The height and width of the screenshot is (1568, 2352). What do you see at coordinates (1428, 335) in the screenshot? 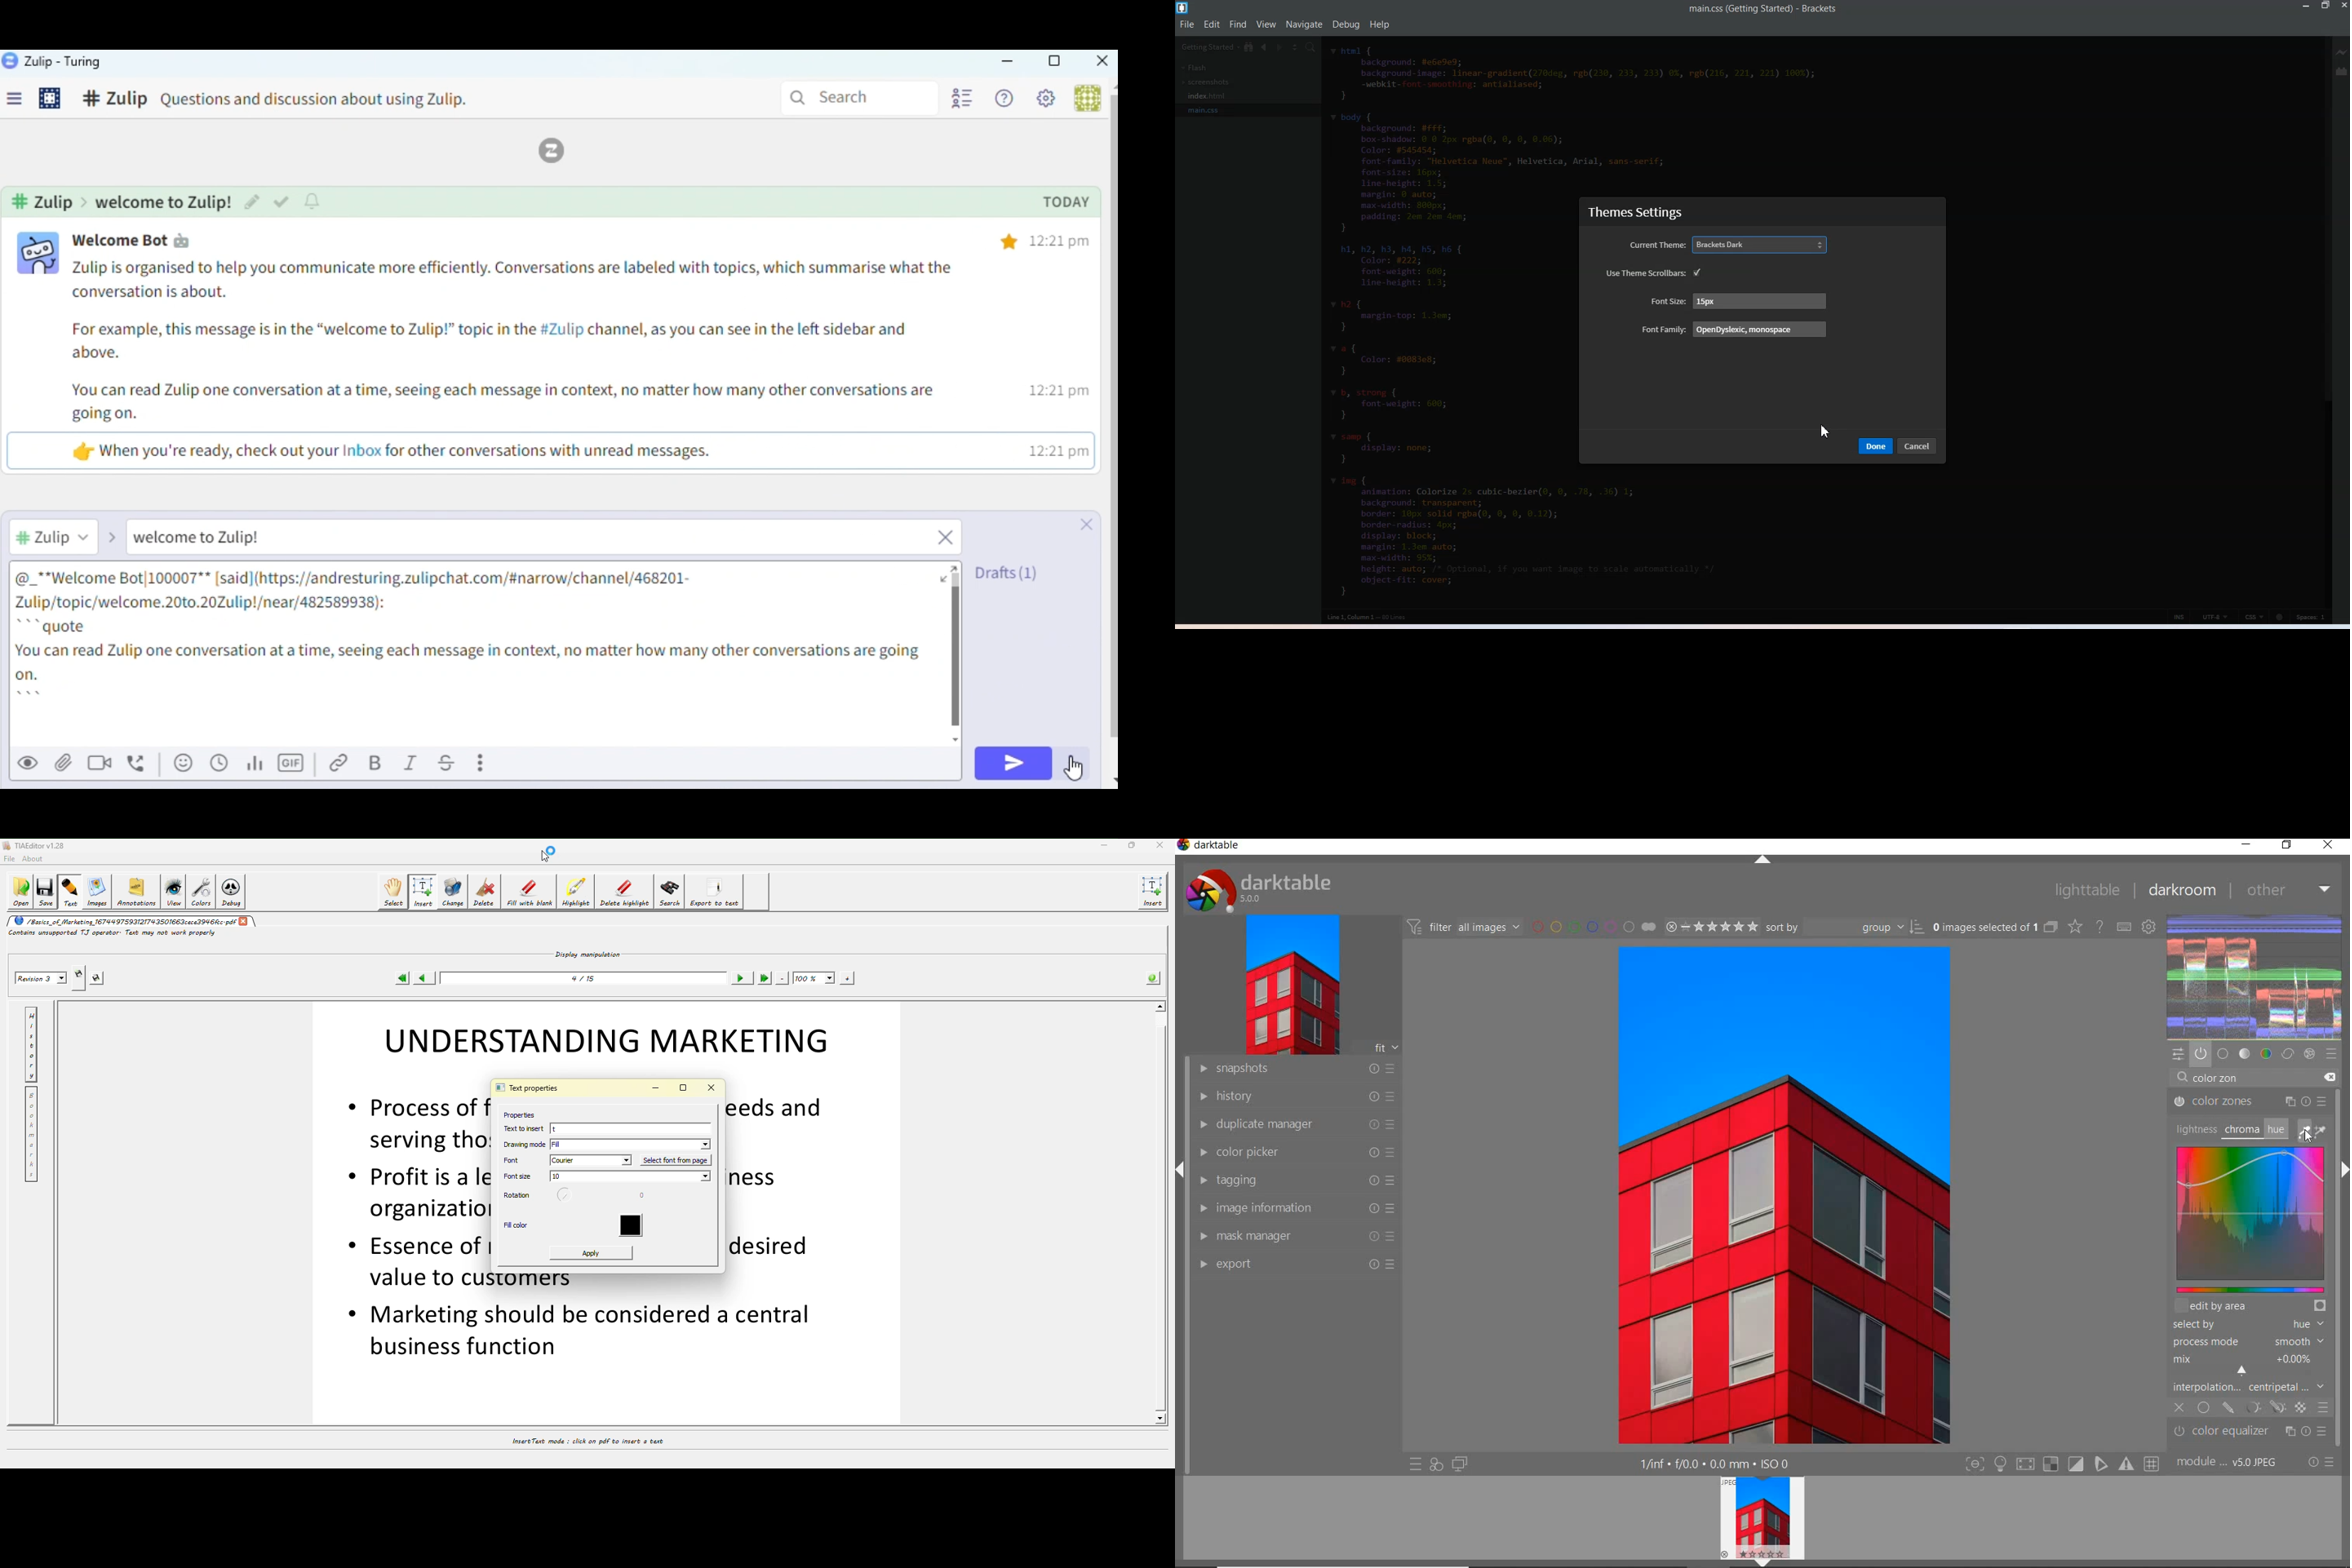
I see `code` at bounding box center [1428, 335].